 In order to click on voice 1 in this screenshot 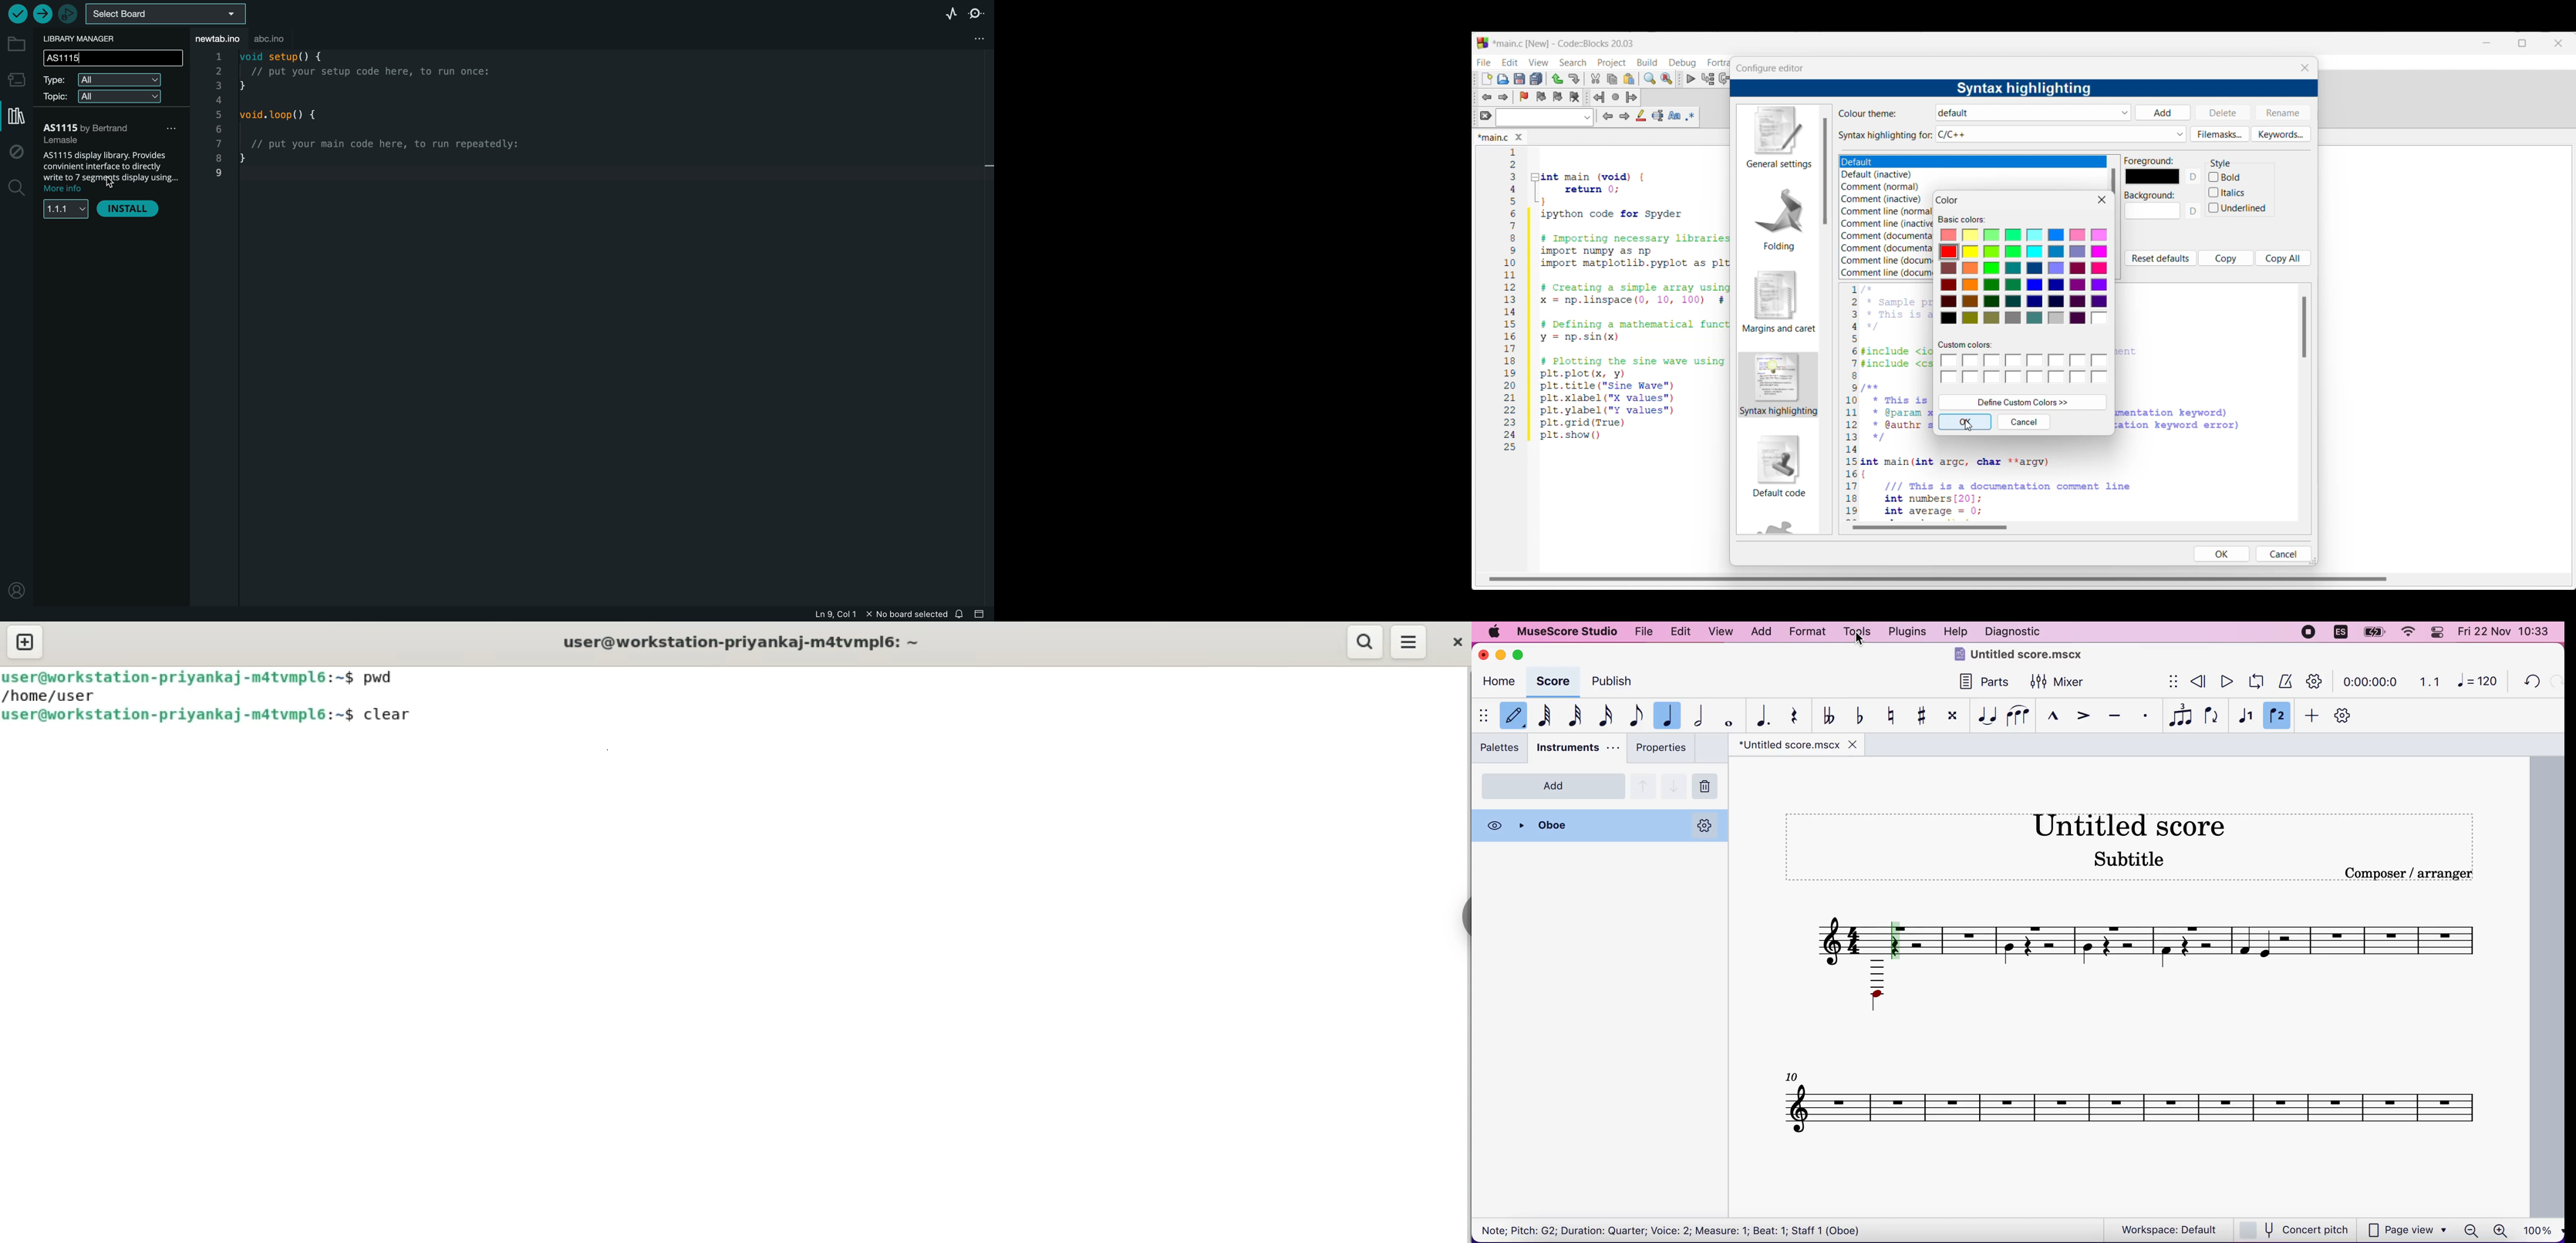, I will do `click(2246, 714)`.